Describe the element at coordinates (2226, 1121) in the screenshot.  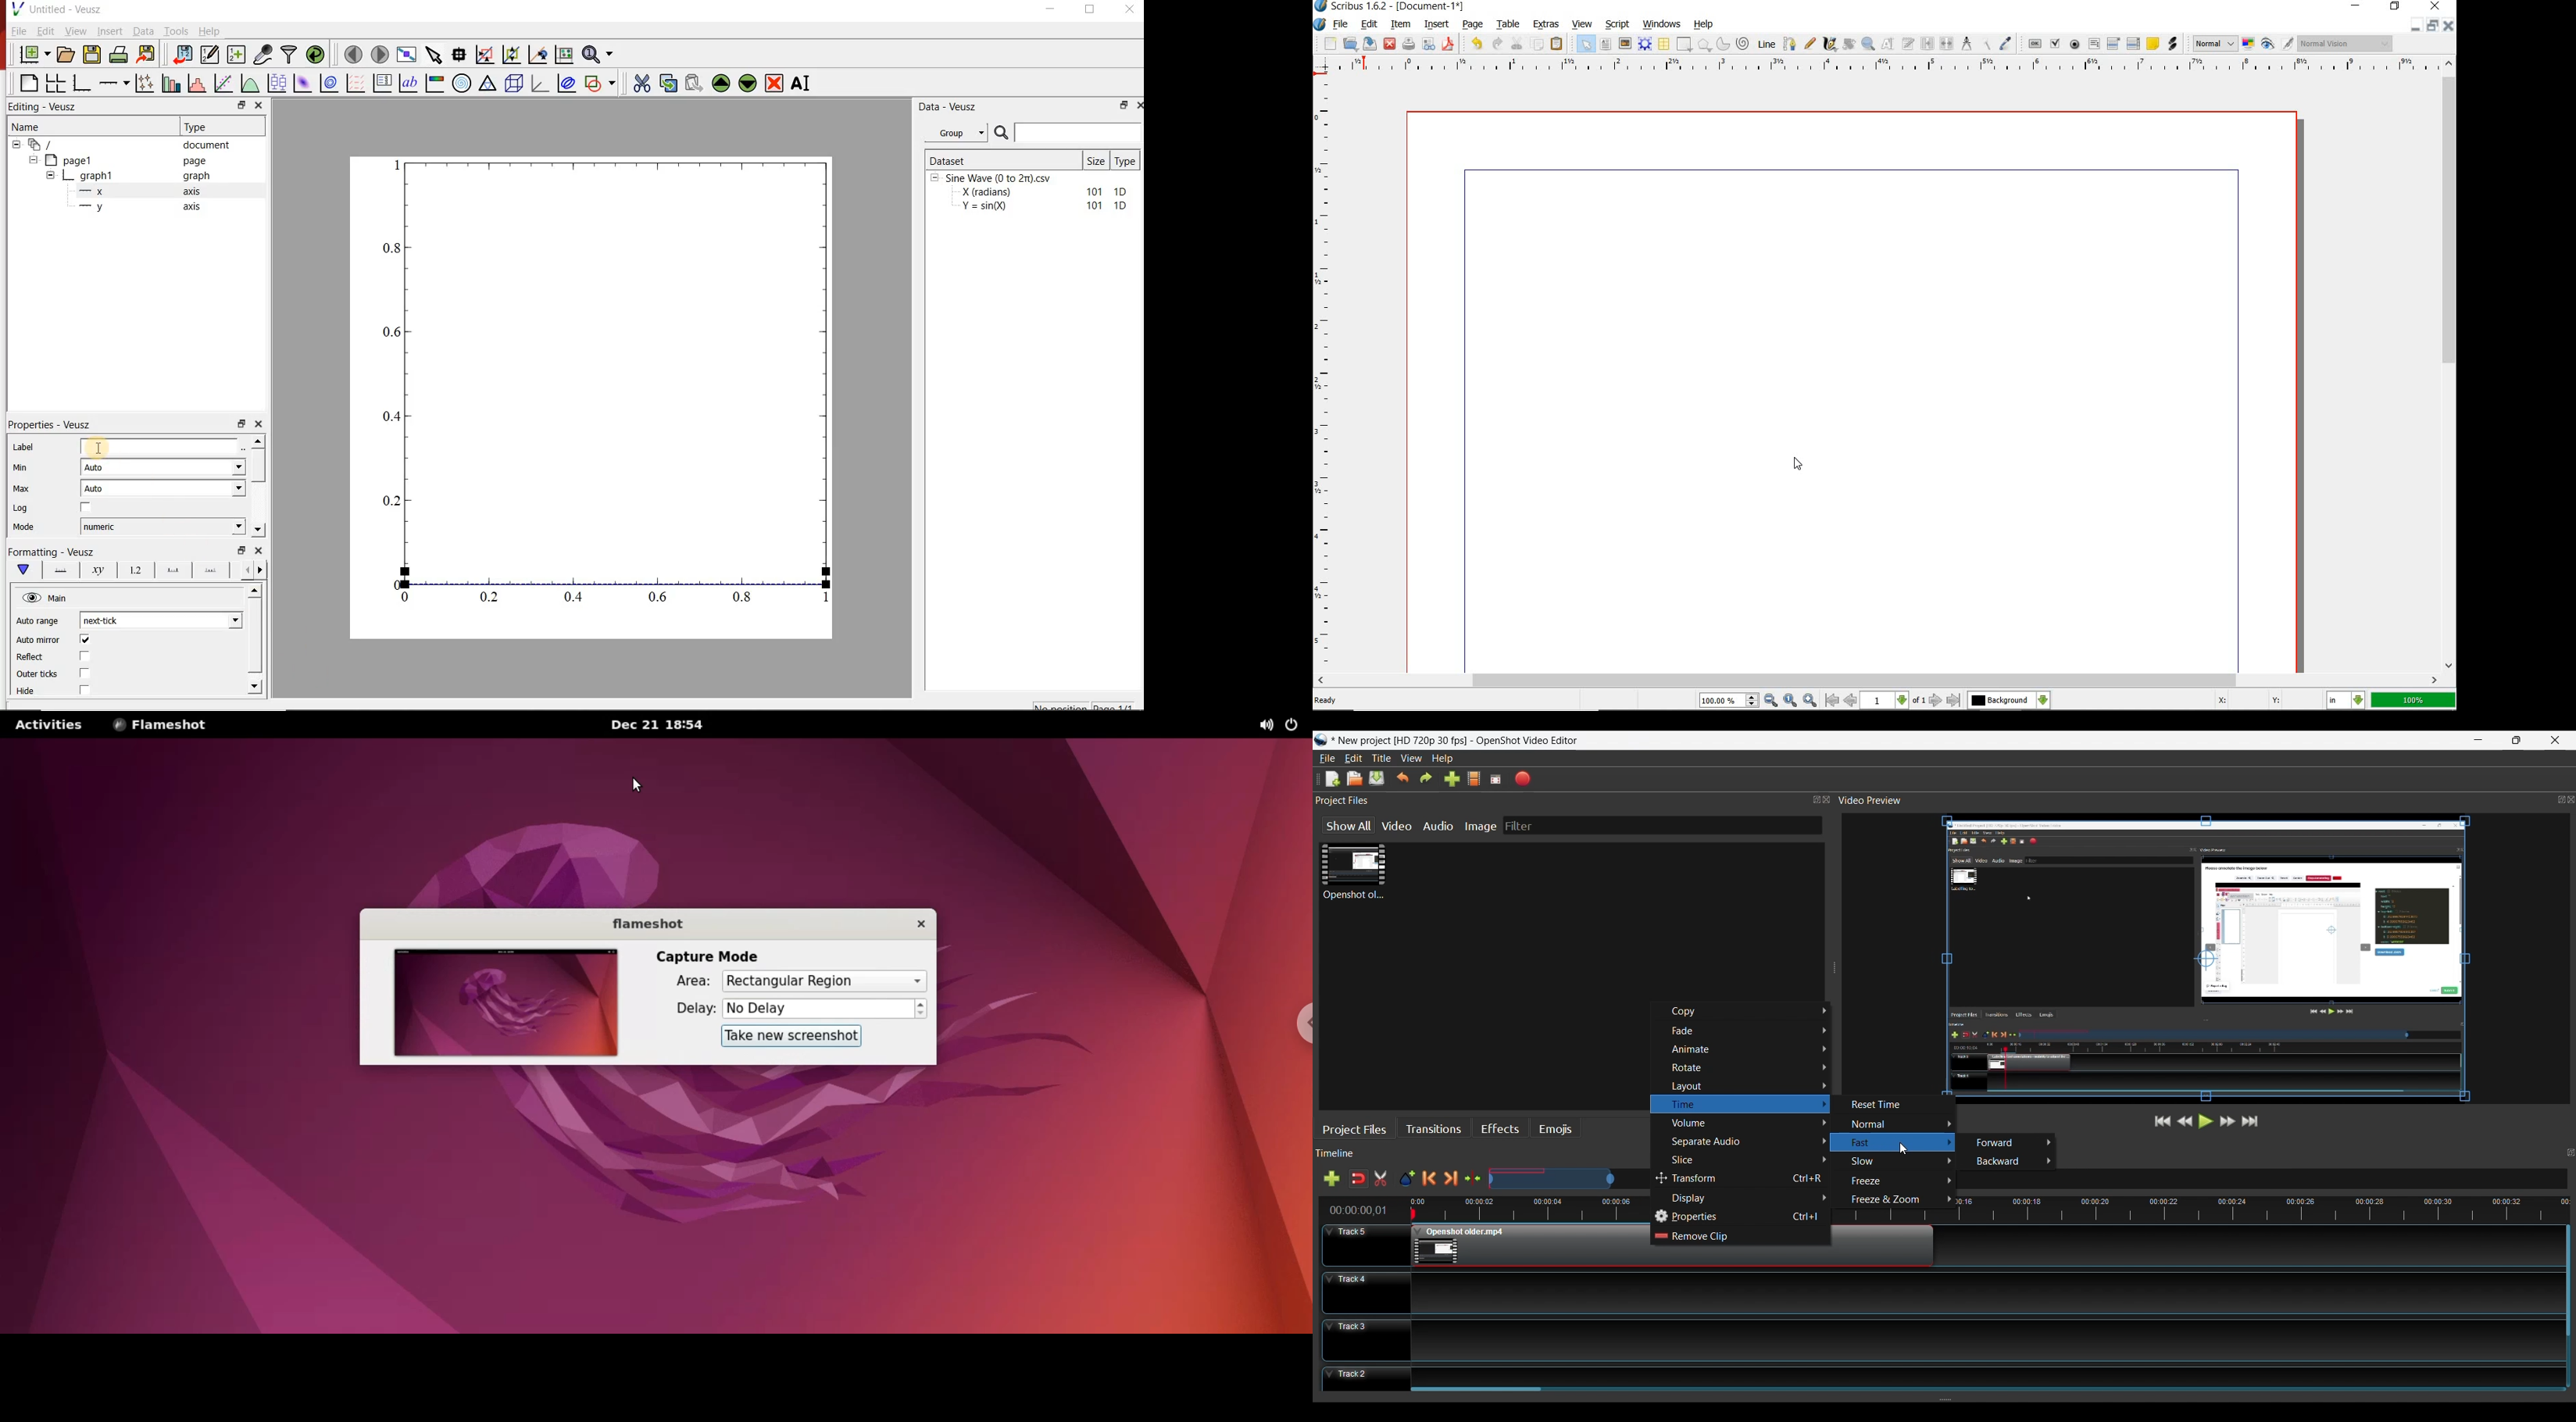
I see `Fast Forward` at that location.